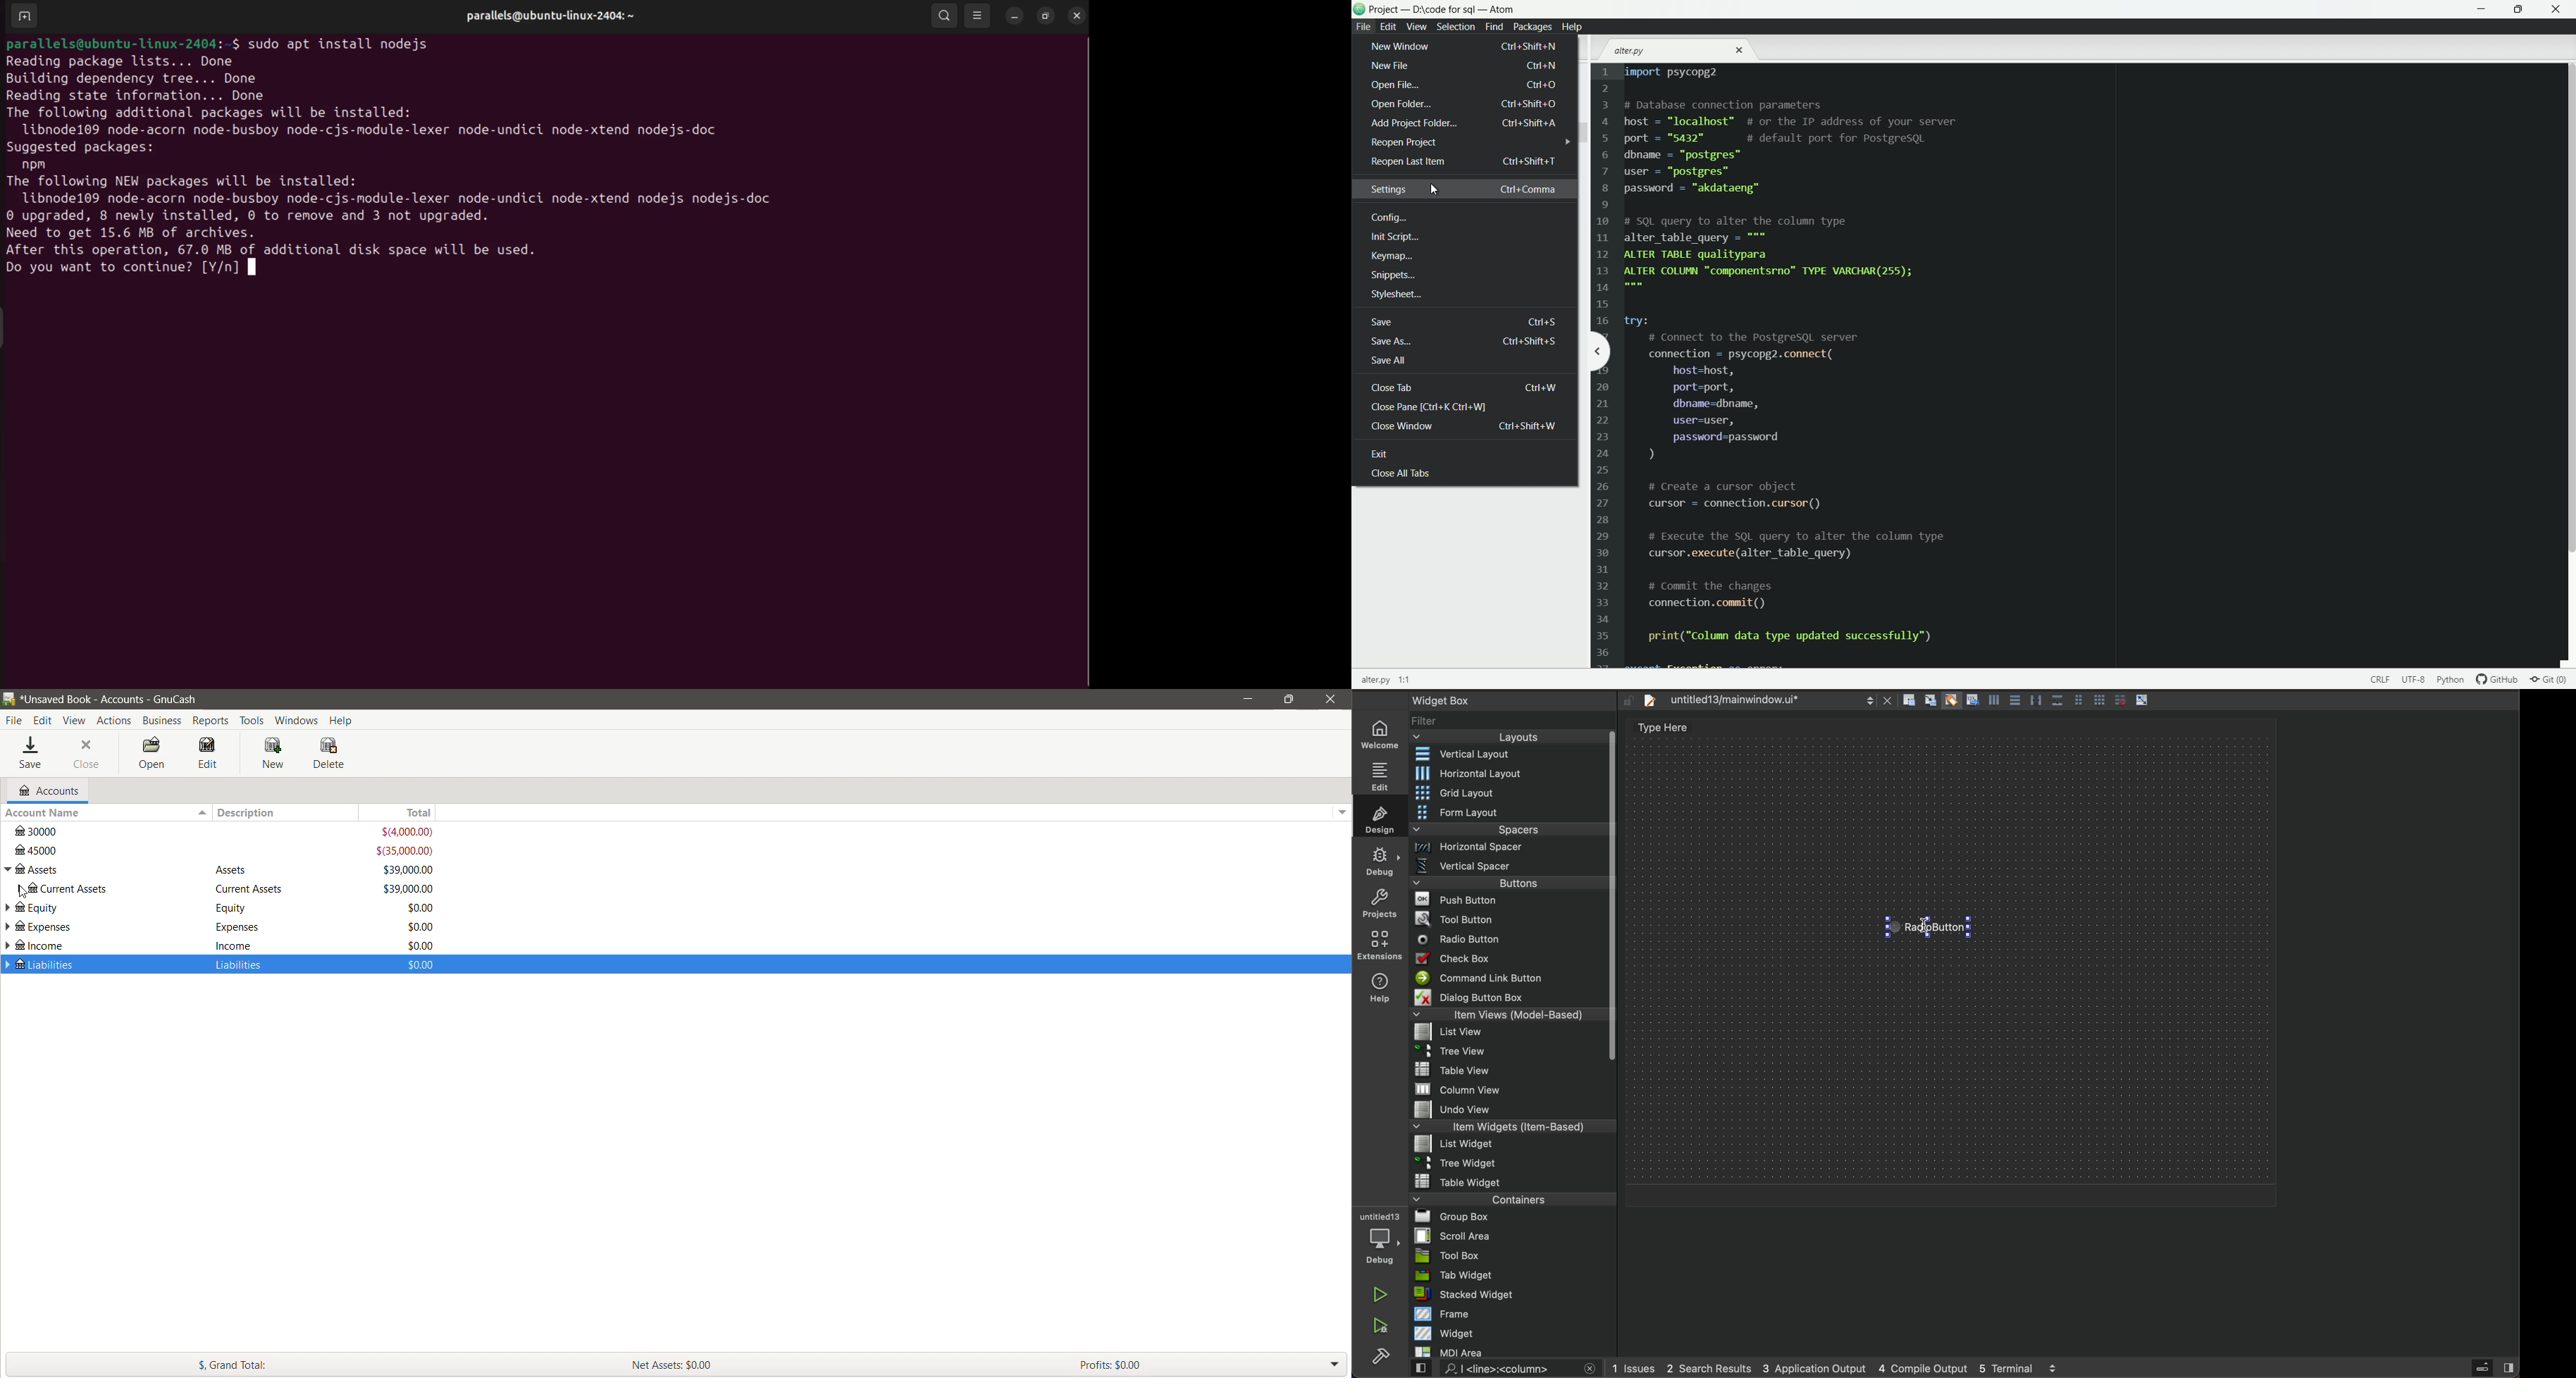 Image resolution: width=2576 pixels, height=1400 pixels. What do you see at coordinates (1388, 218) in the screenshot?
I see `config` at bounding box center [1388, 218].